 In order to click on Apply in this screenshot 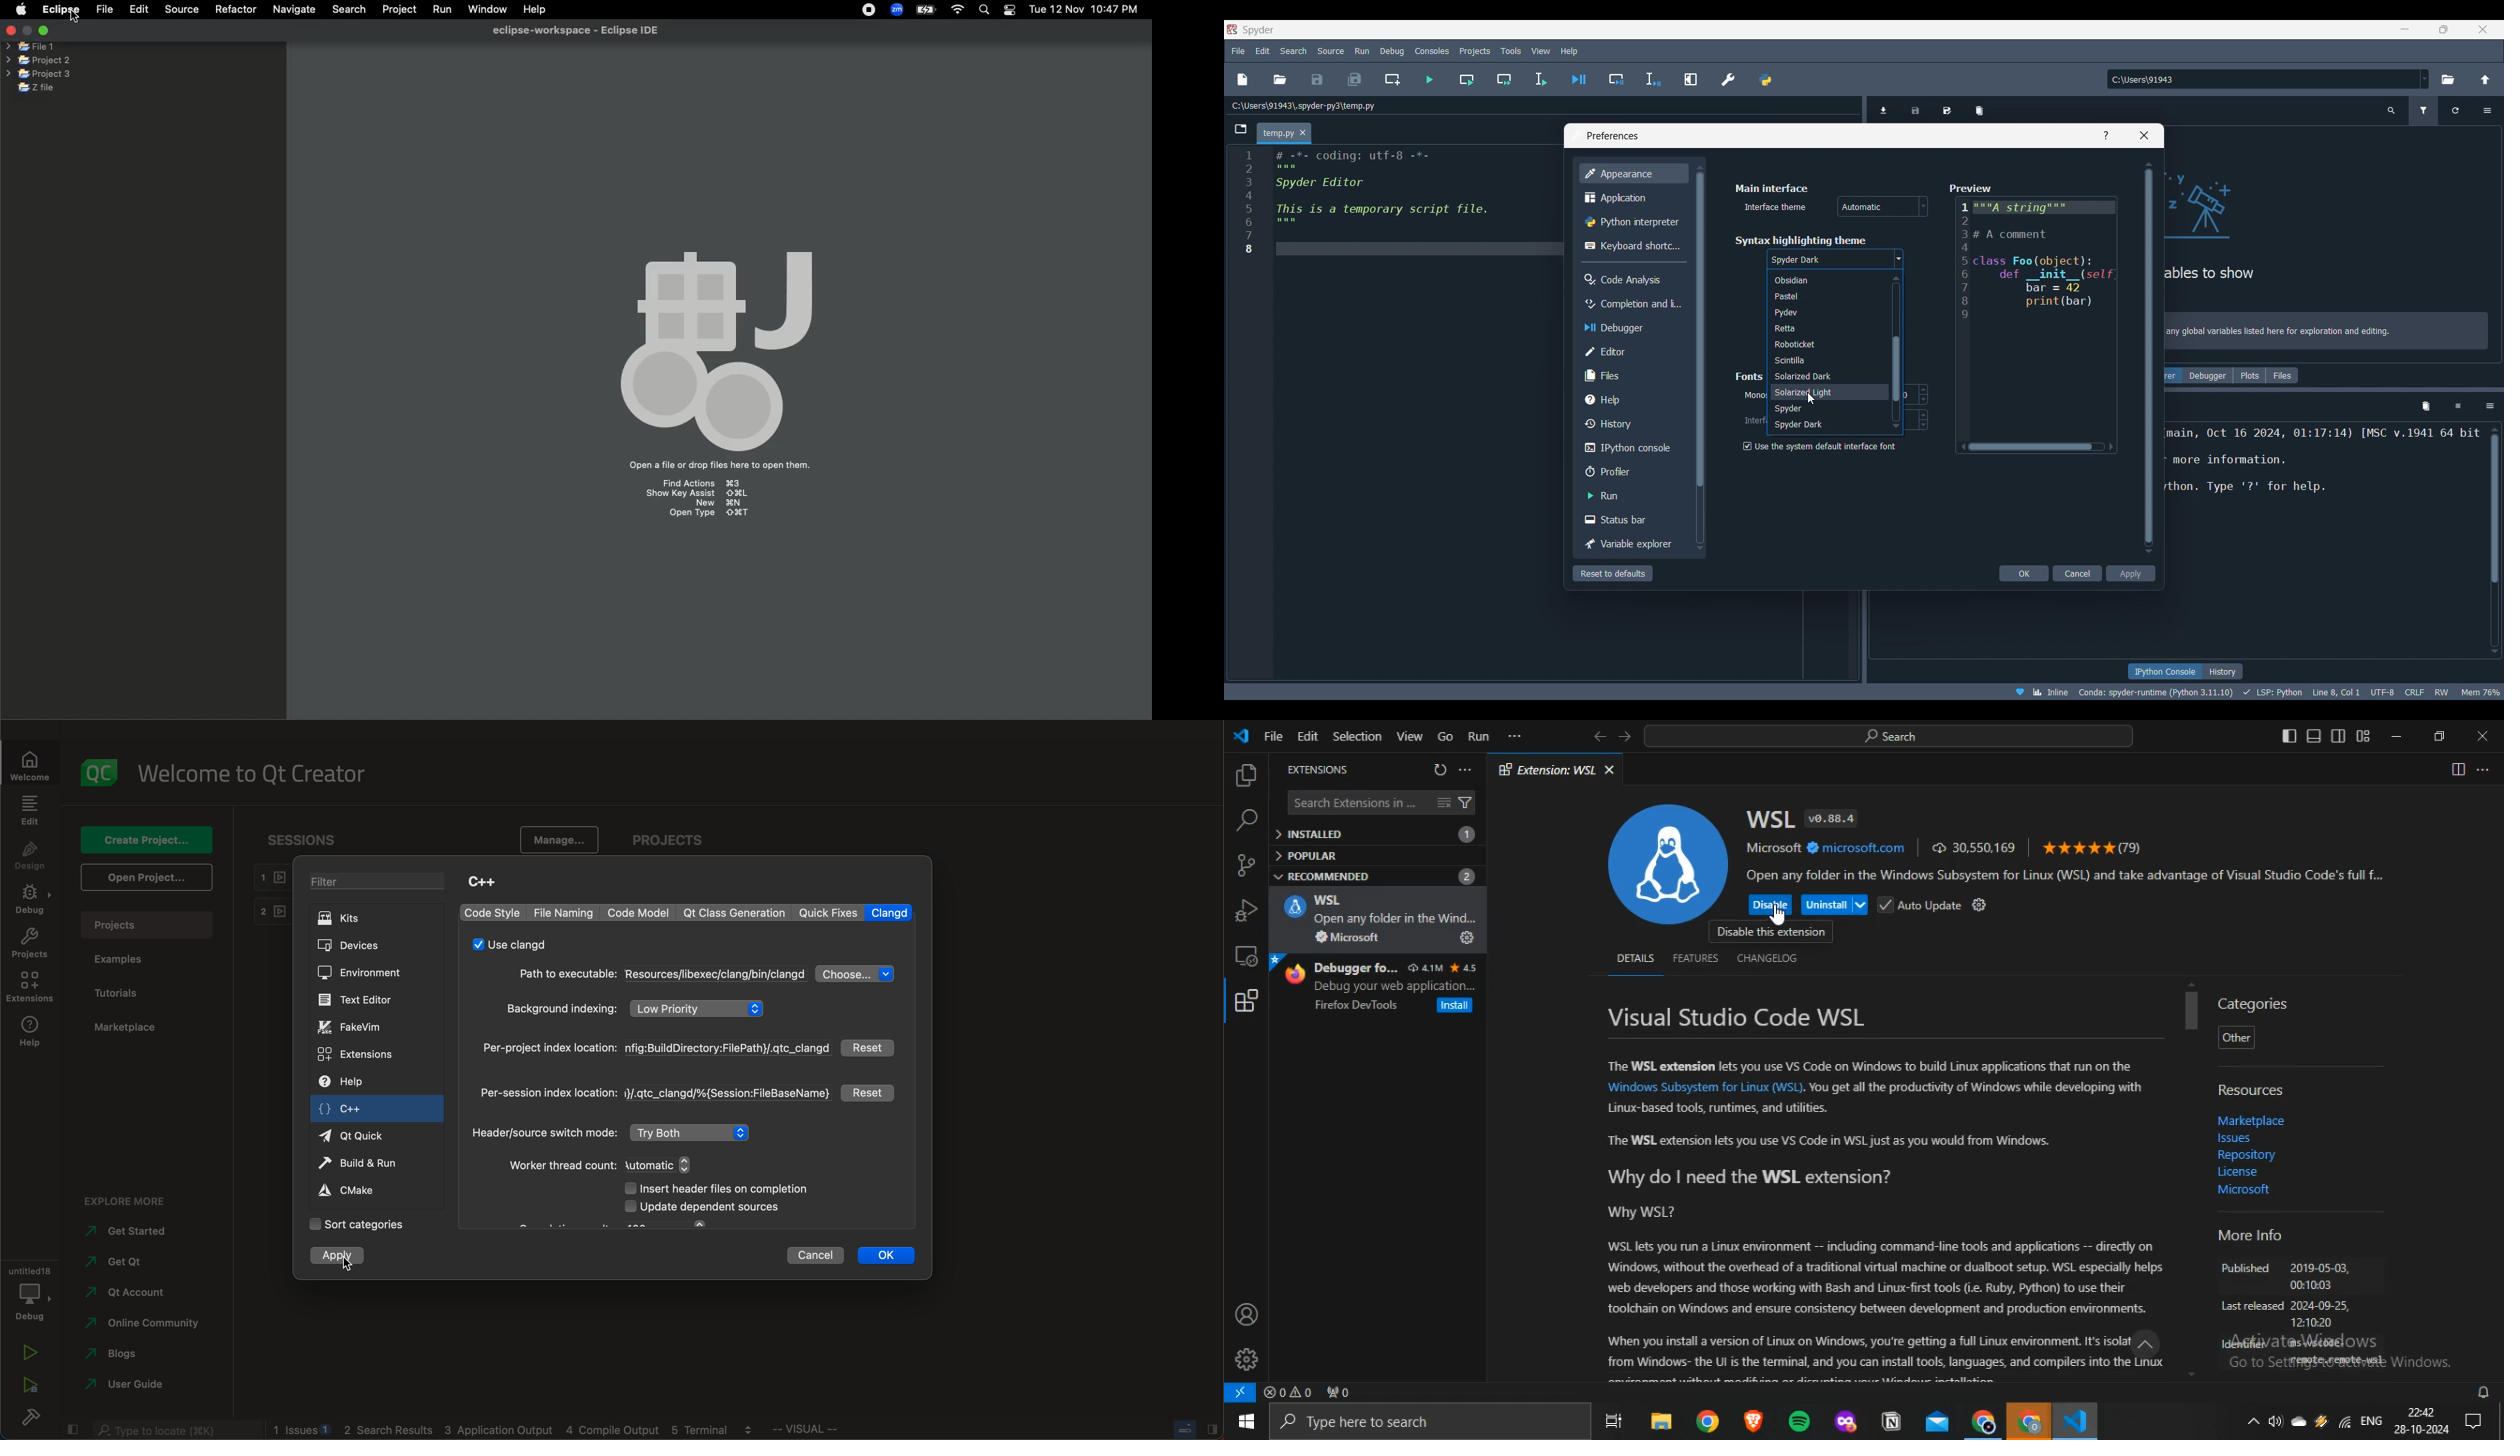, I will do `click(2131, 573)`.